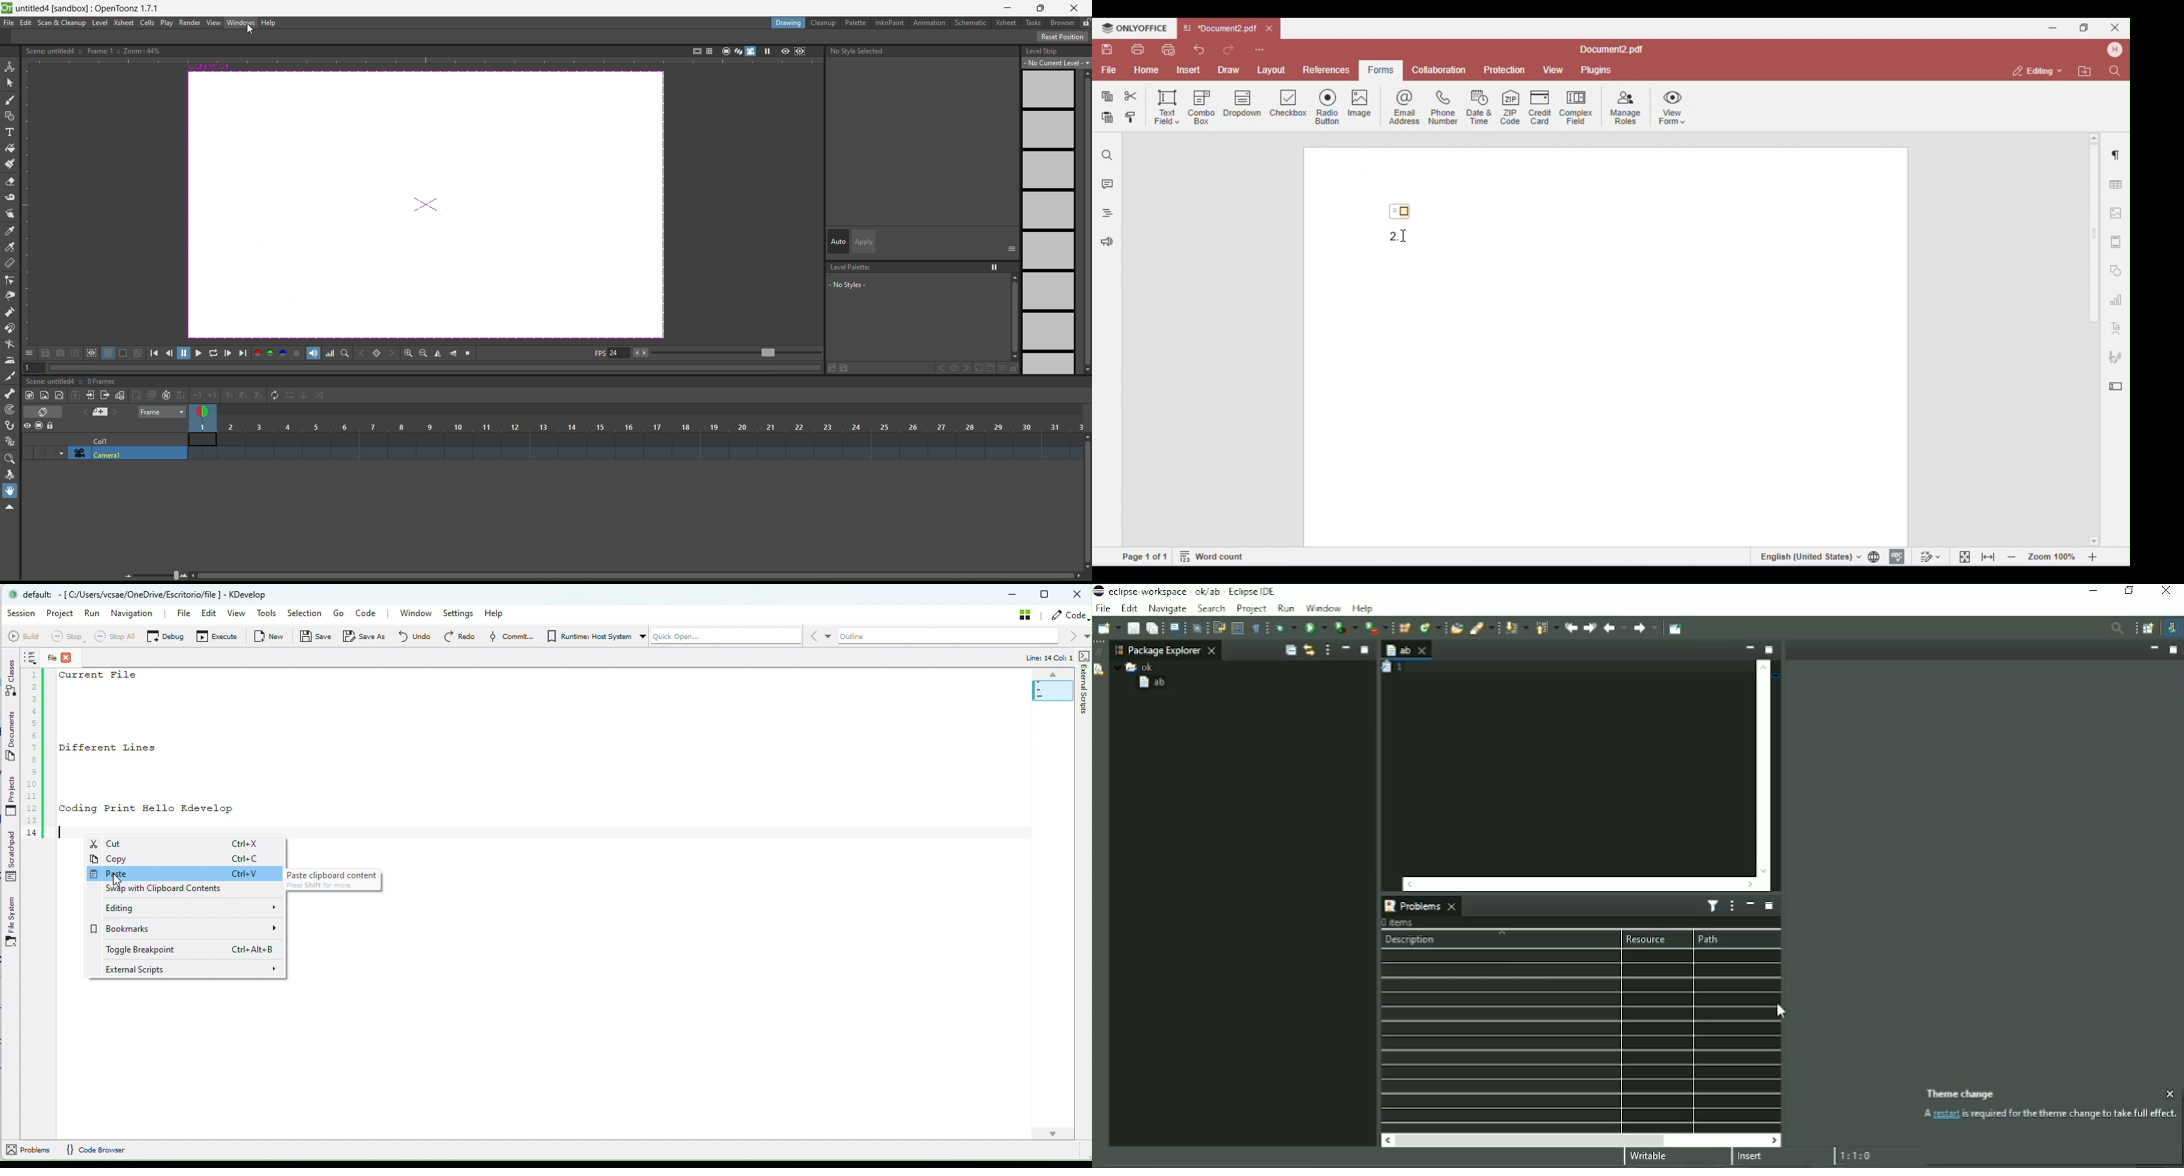  What do you see at coordinates (331, 354) in the screenshot?
I see `histogram` at bounding box center [331, 354].